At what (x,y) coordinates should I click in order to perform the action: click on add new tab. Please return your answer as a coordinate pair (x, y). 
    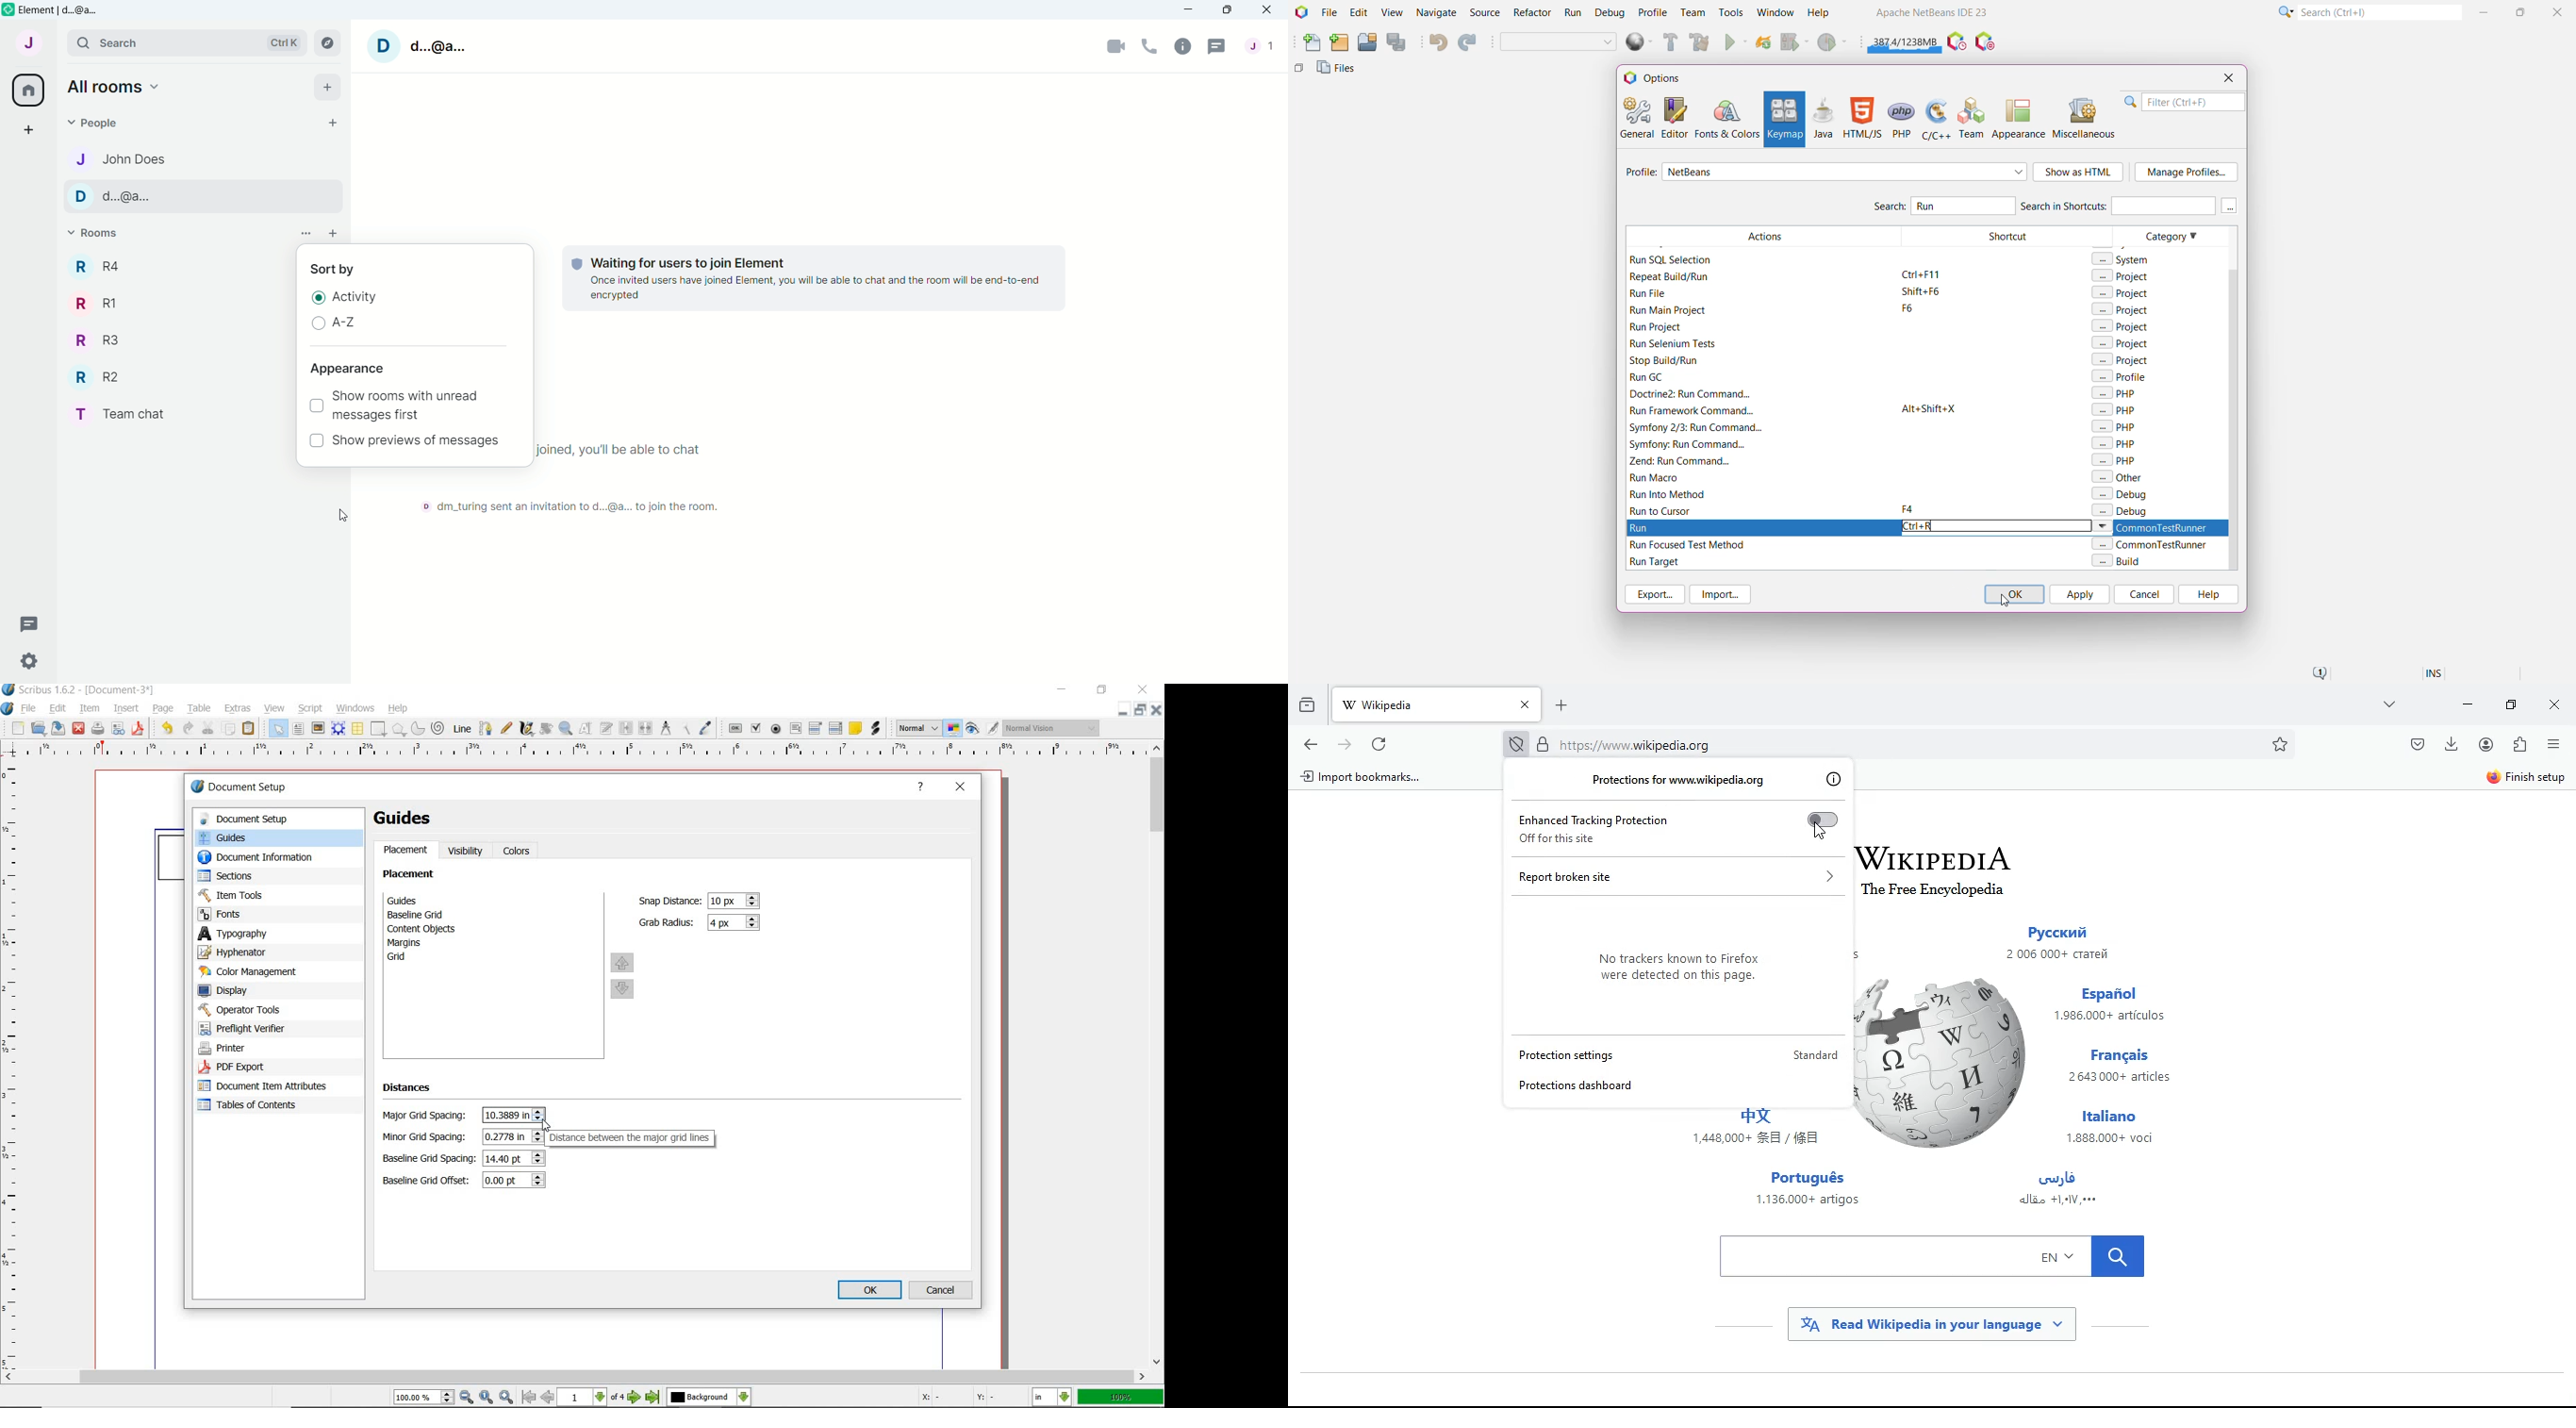
    Looking at the image, I should click on (1566, 705).